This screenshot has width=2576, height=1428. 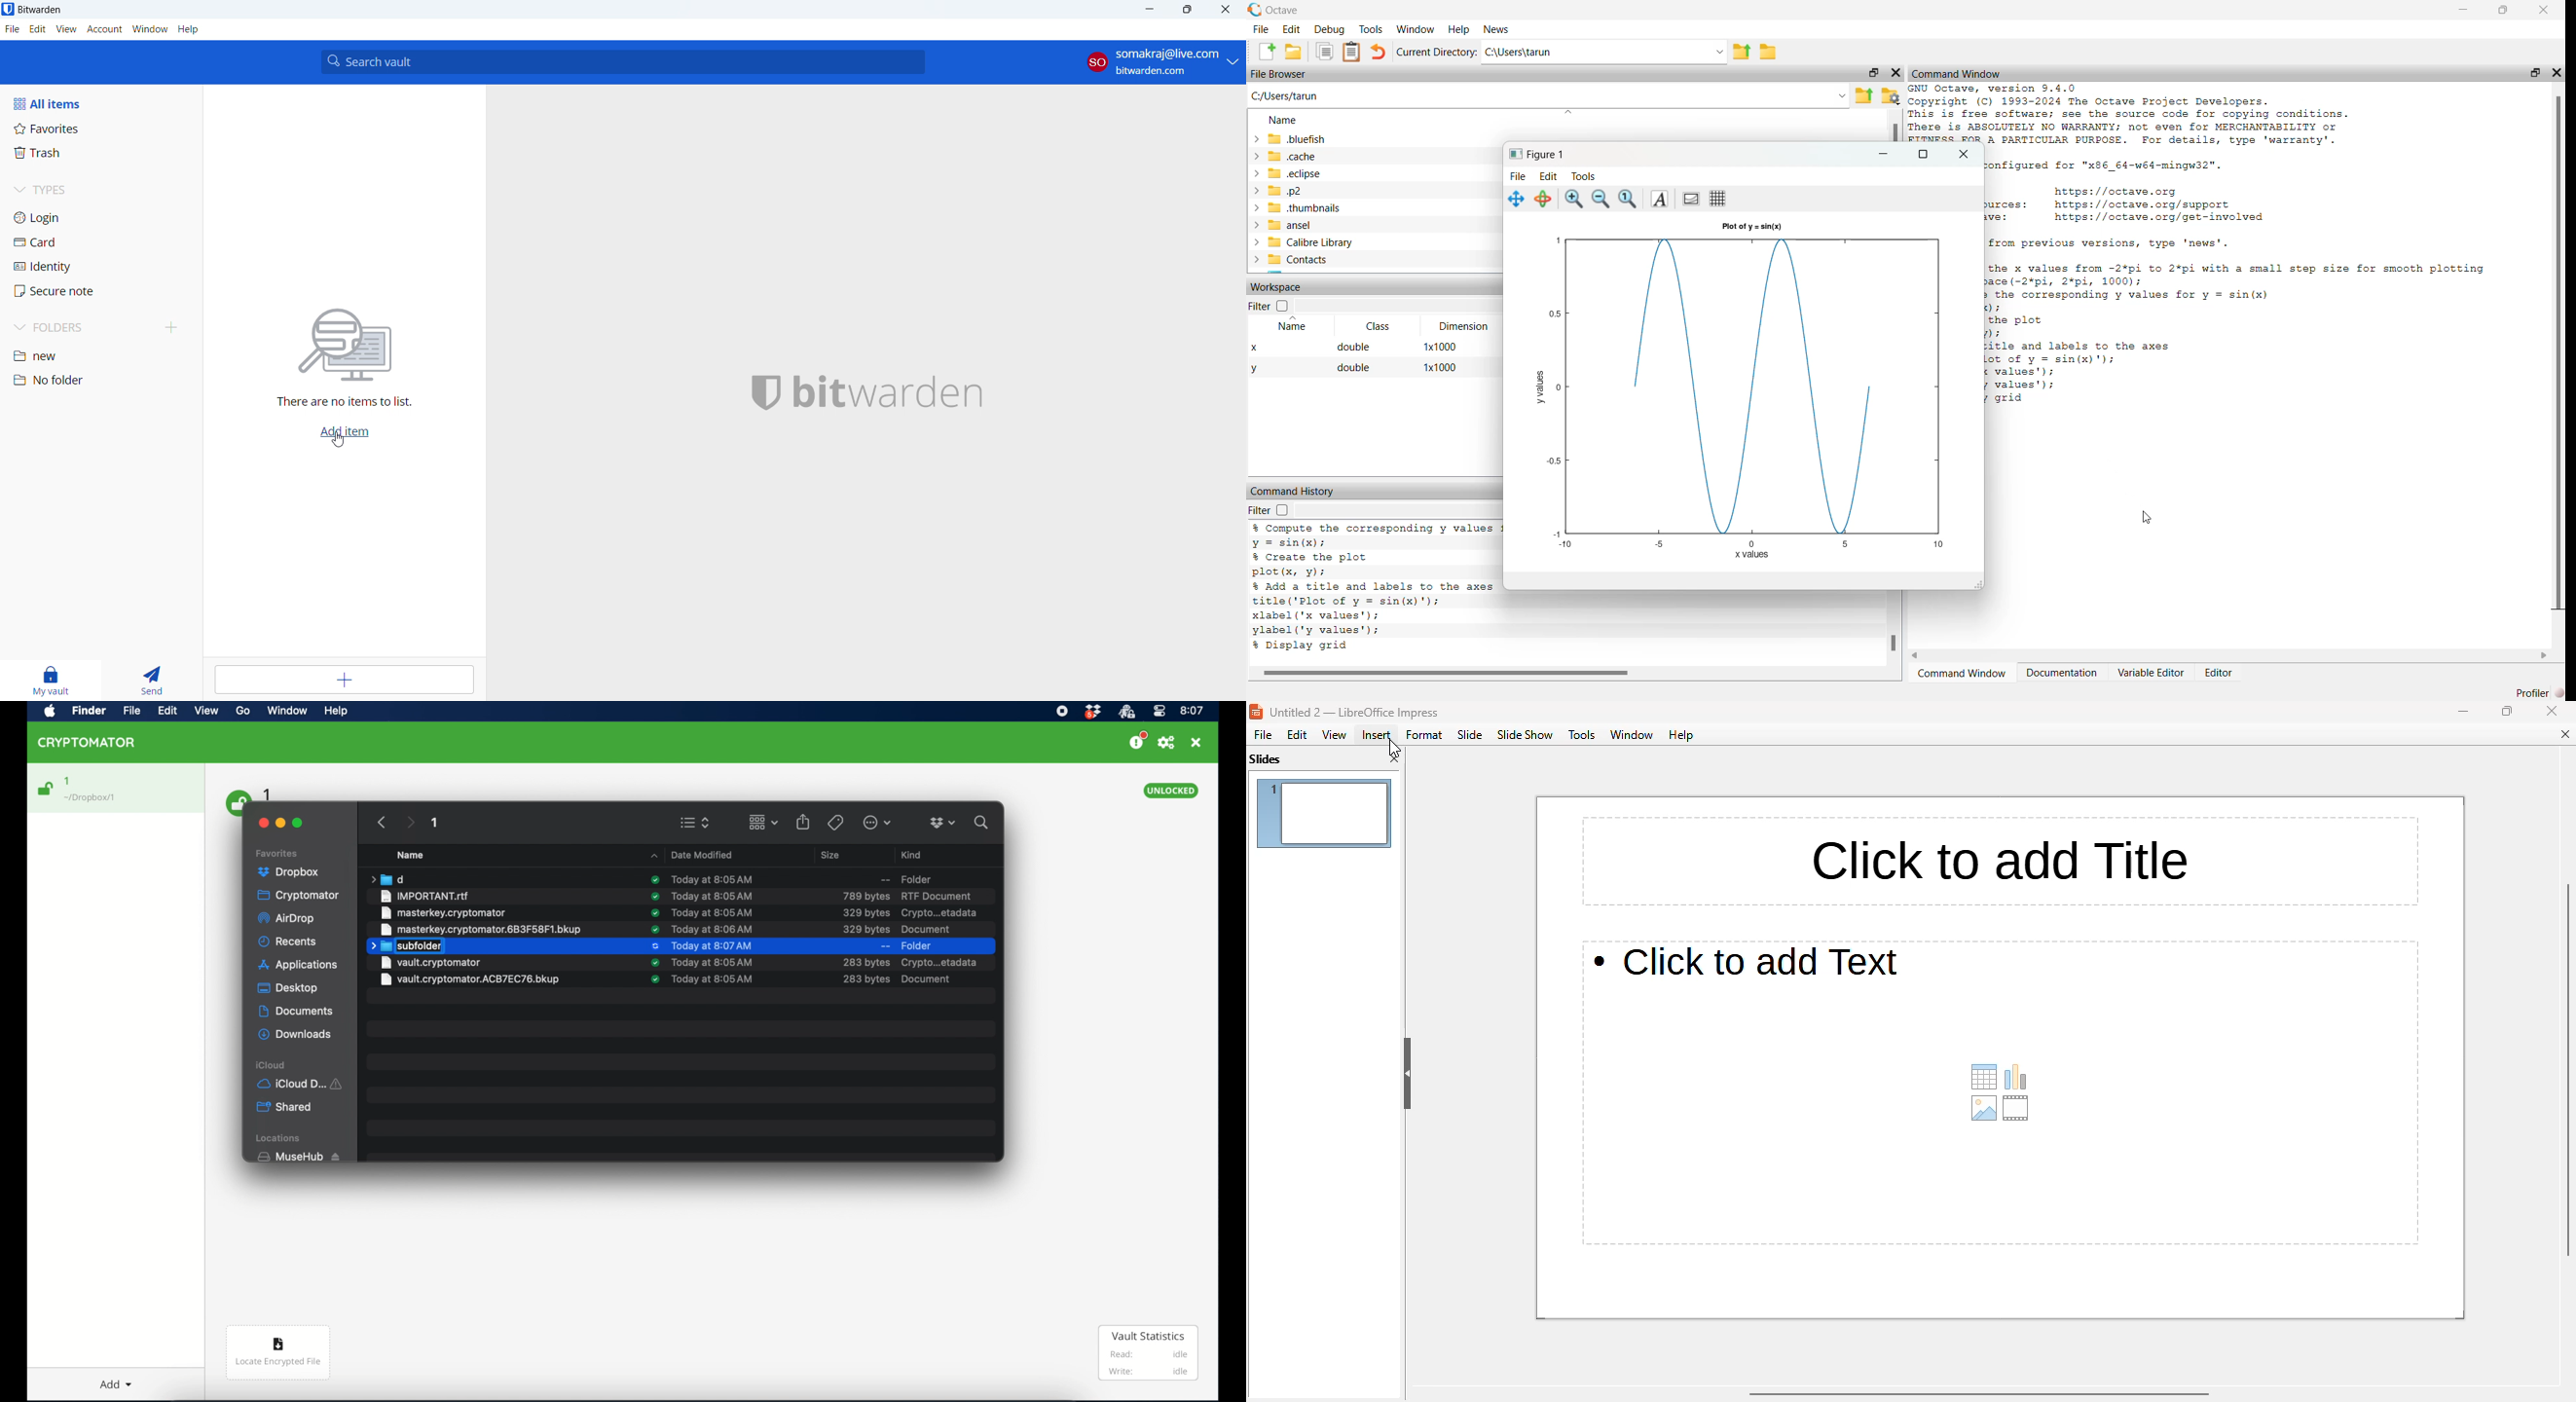 I want to click on scroll right, so click(x=2544, y=656).